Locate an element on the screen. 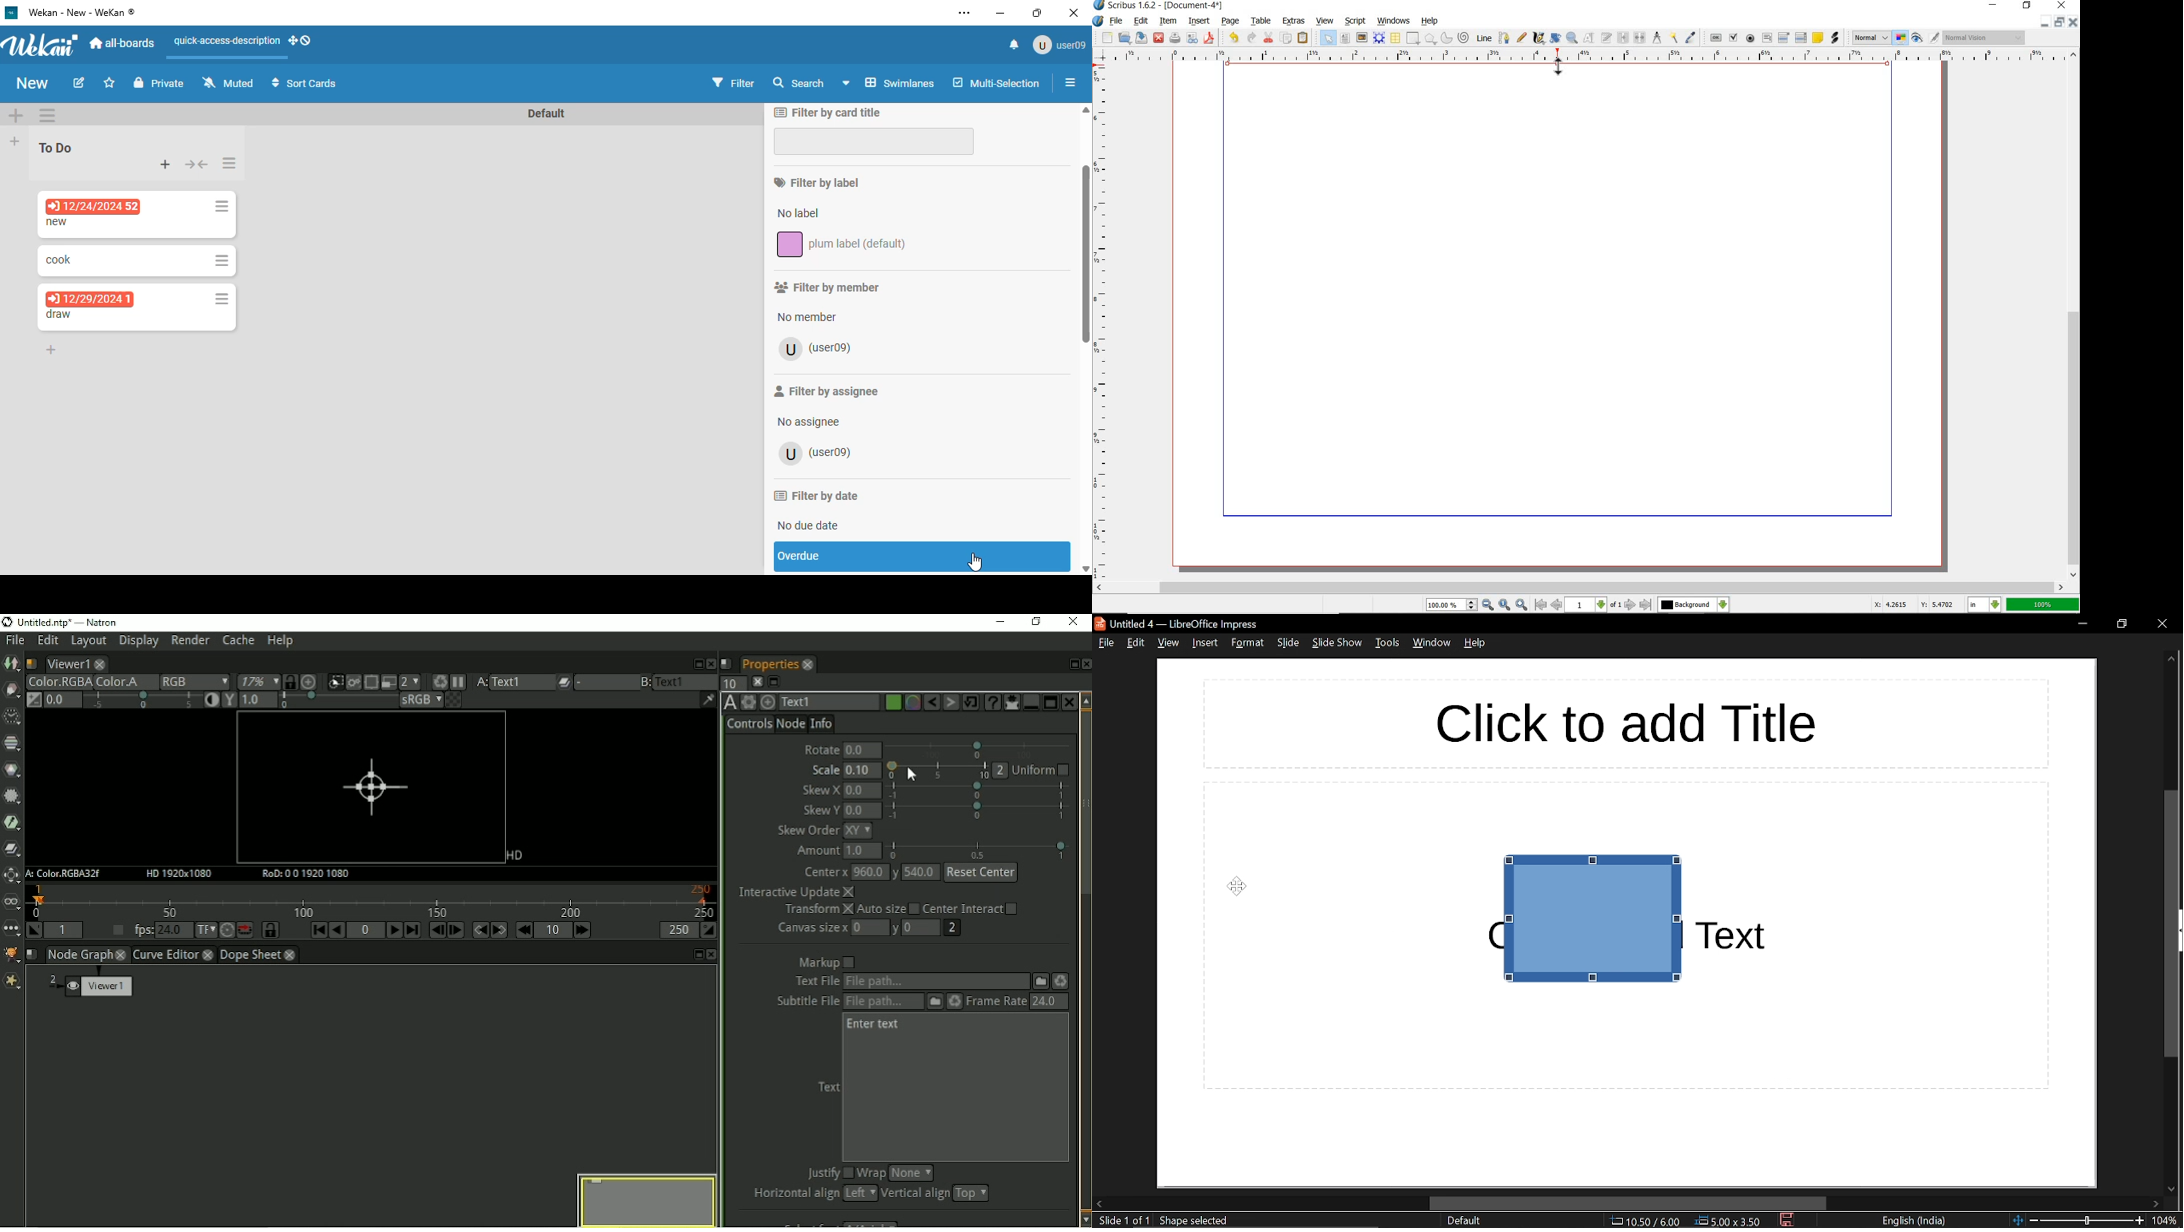  minimize is located at coordinates (2080, 623).